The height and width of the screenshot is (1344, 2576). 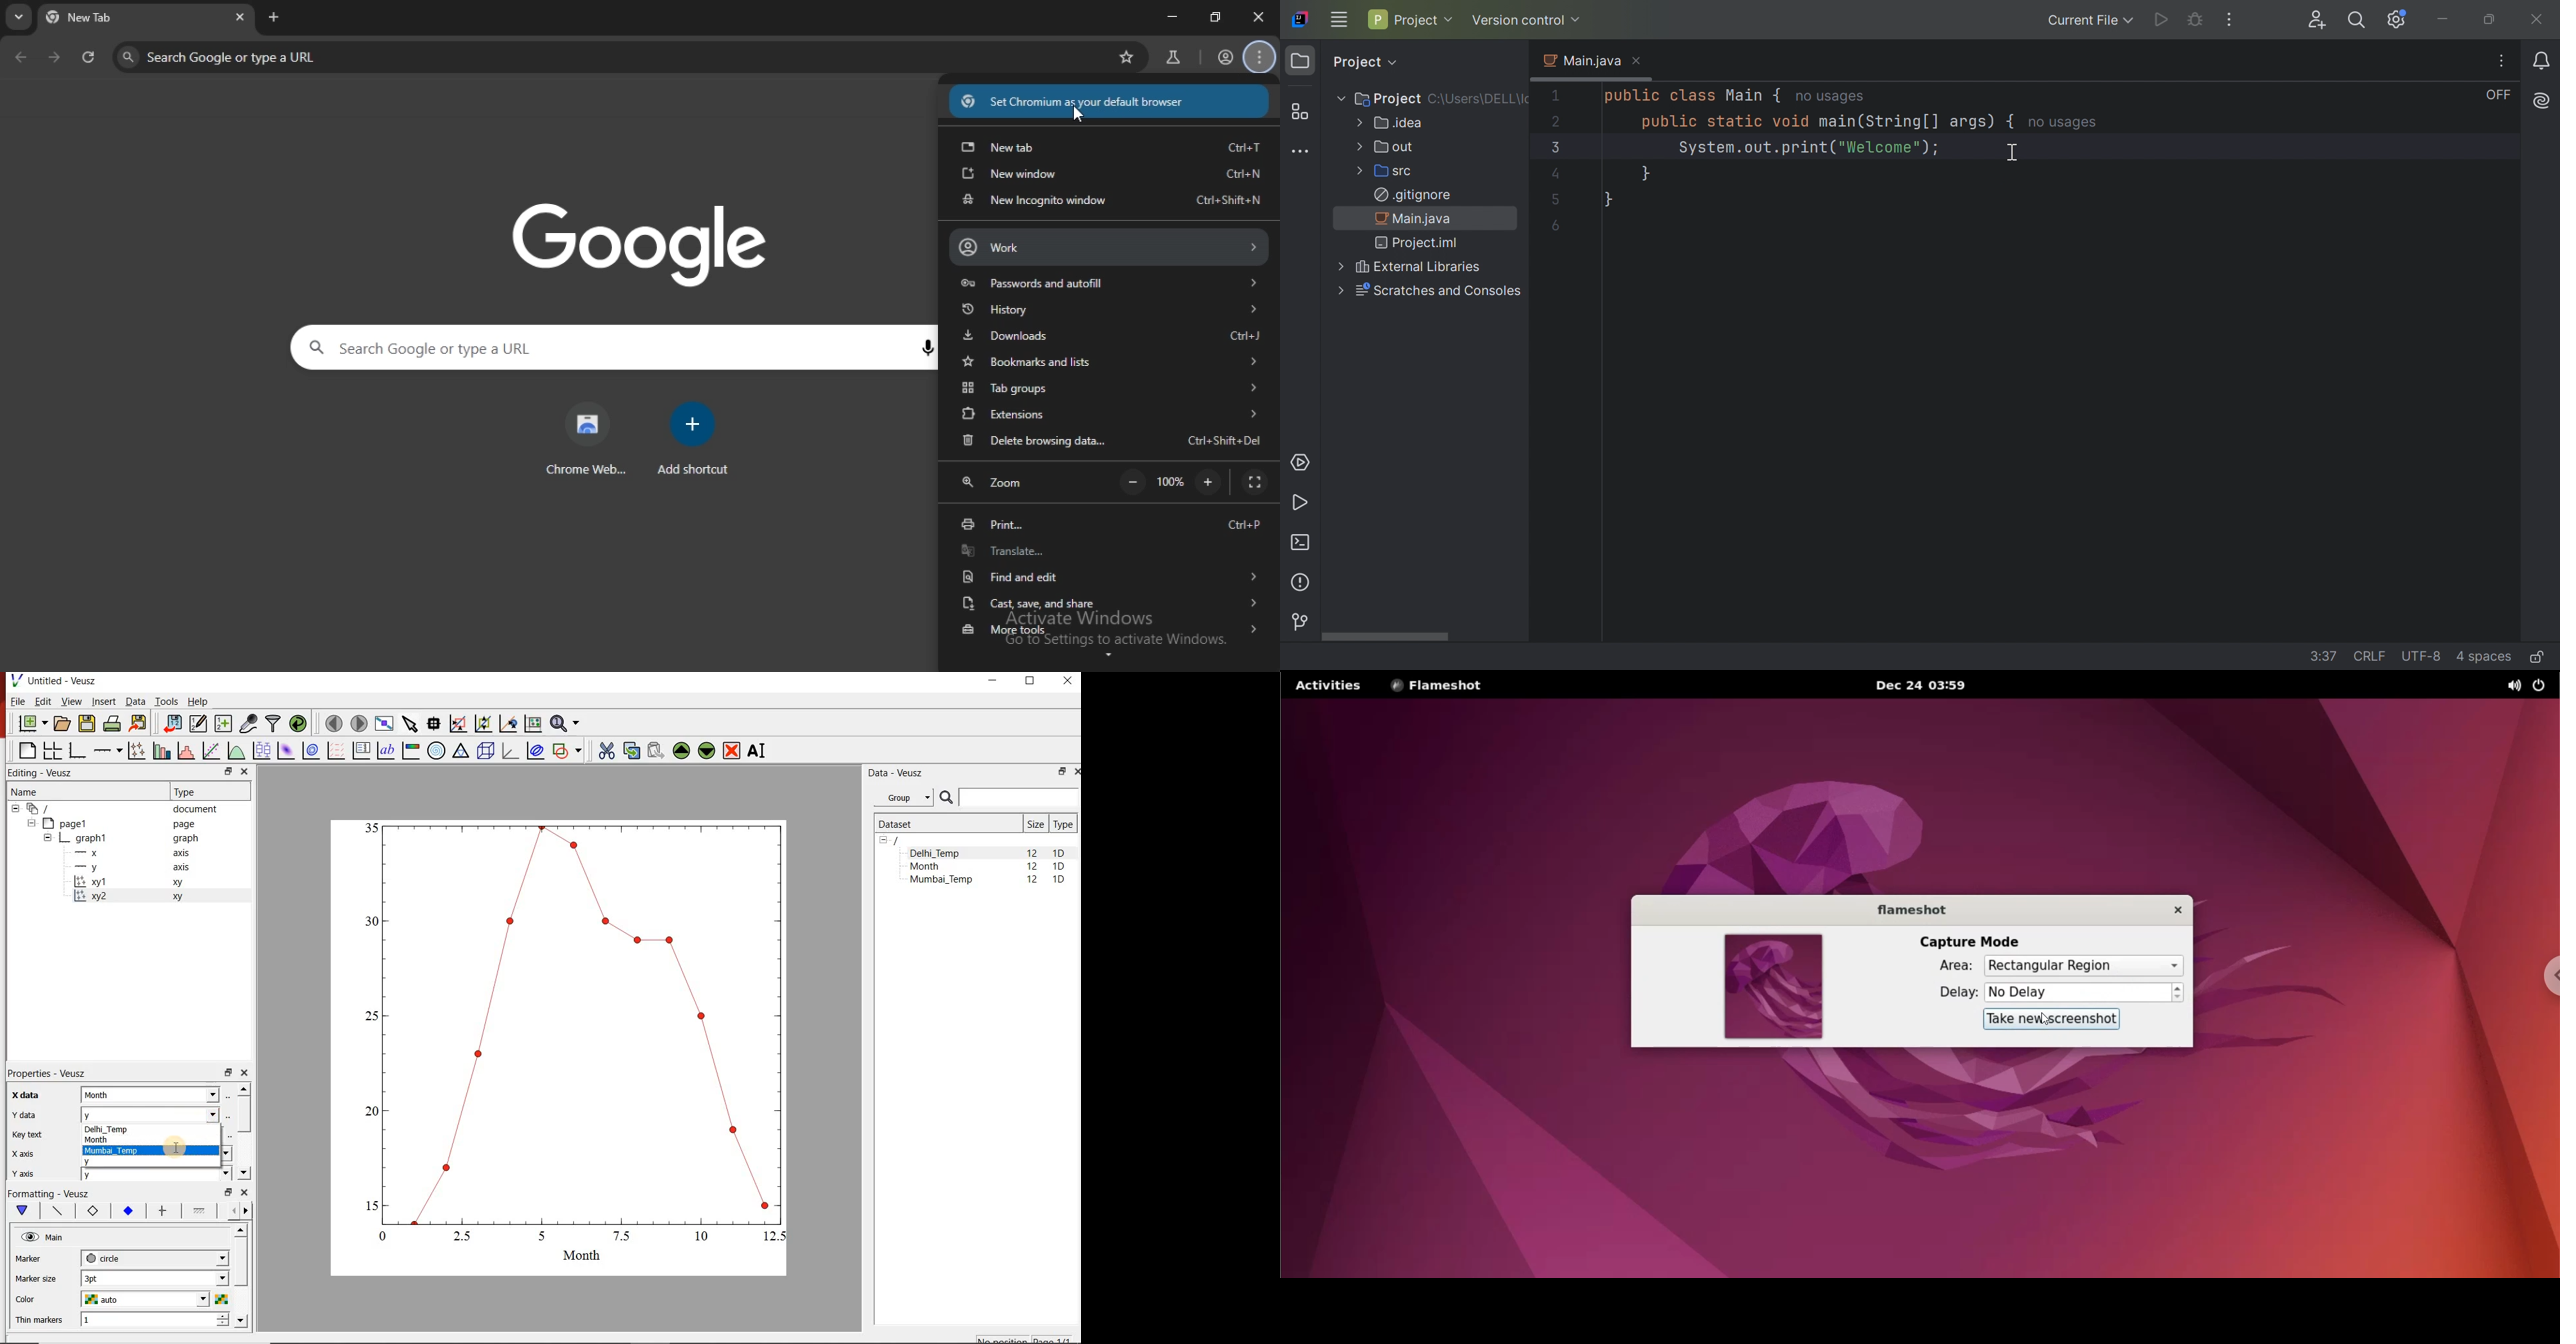 I want to click on 12, so click(x=1032, y=868).